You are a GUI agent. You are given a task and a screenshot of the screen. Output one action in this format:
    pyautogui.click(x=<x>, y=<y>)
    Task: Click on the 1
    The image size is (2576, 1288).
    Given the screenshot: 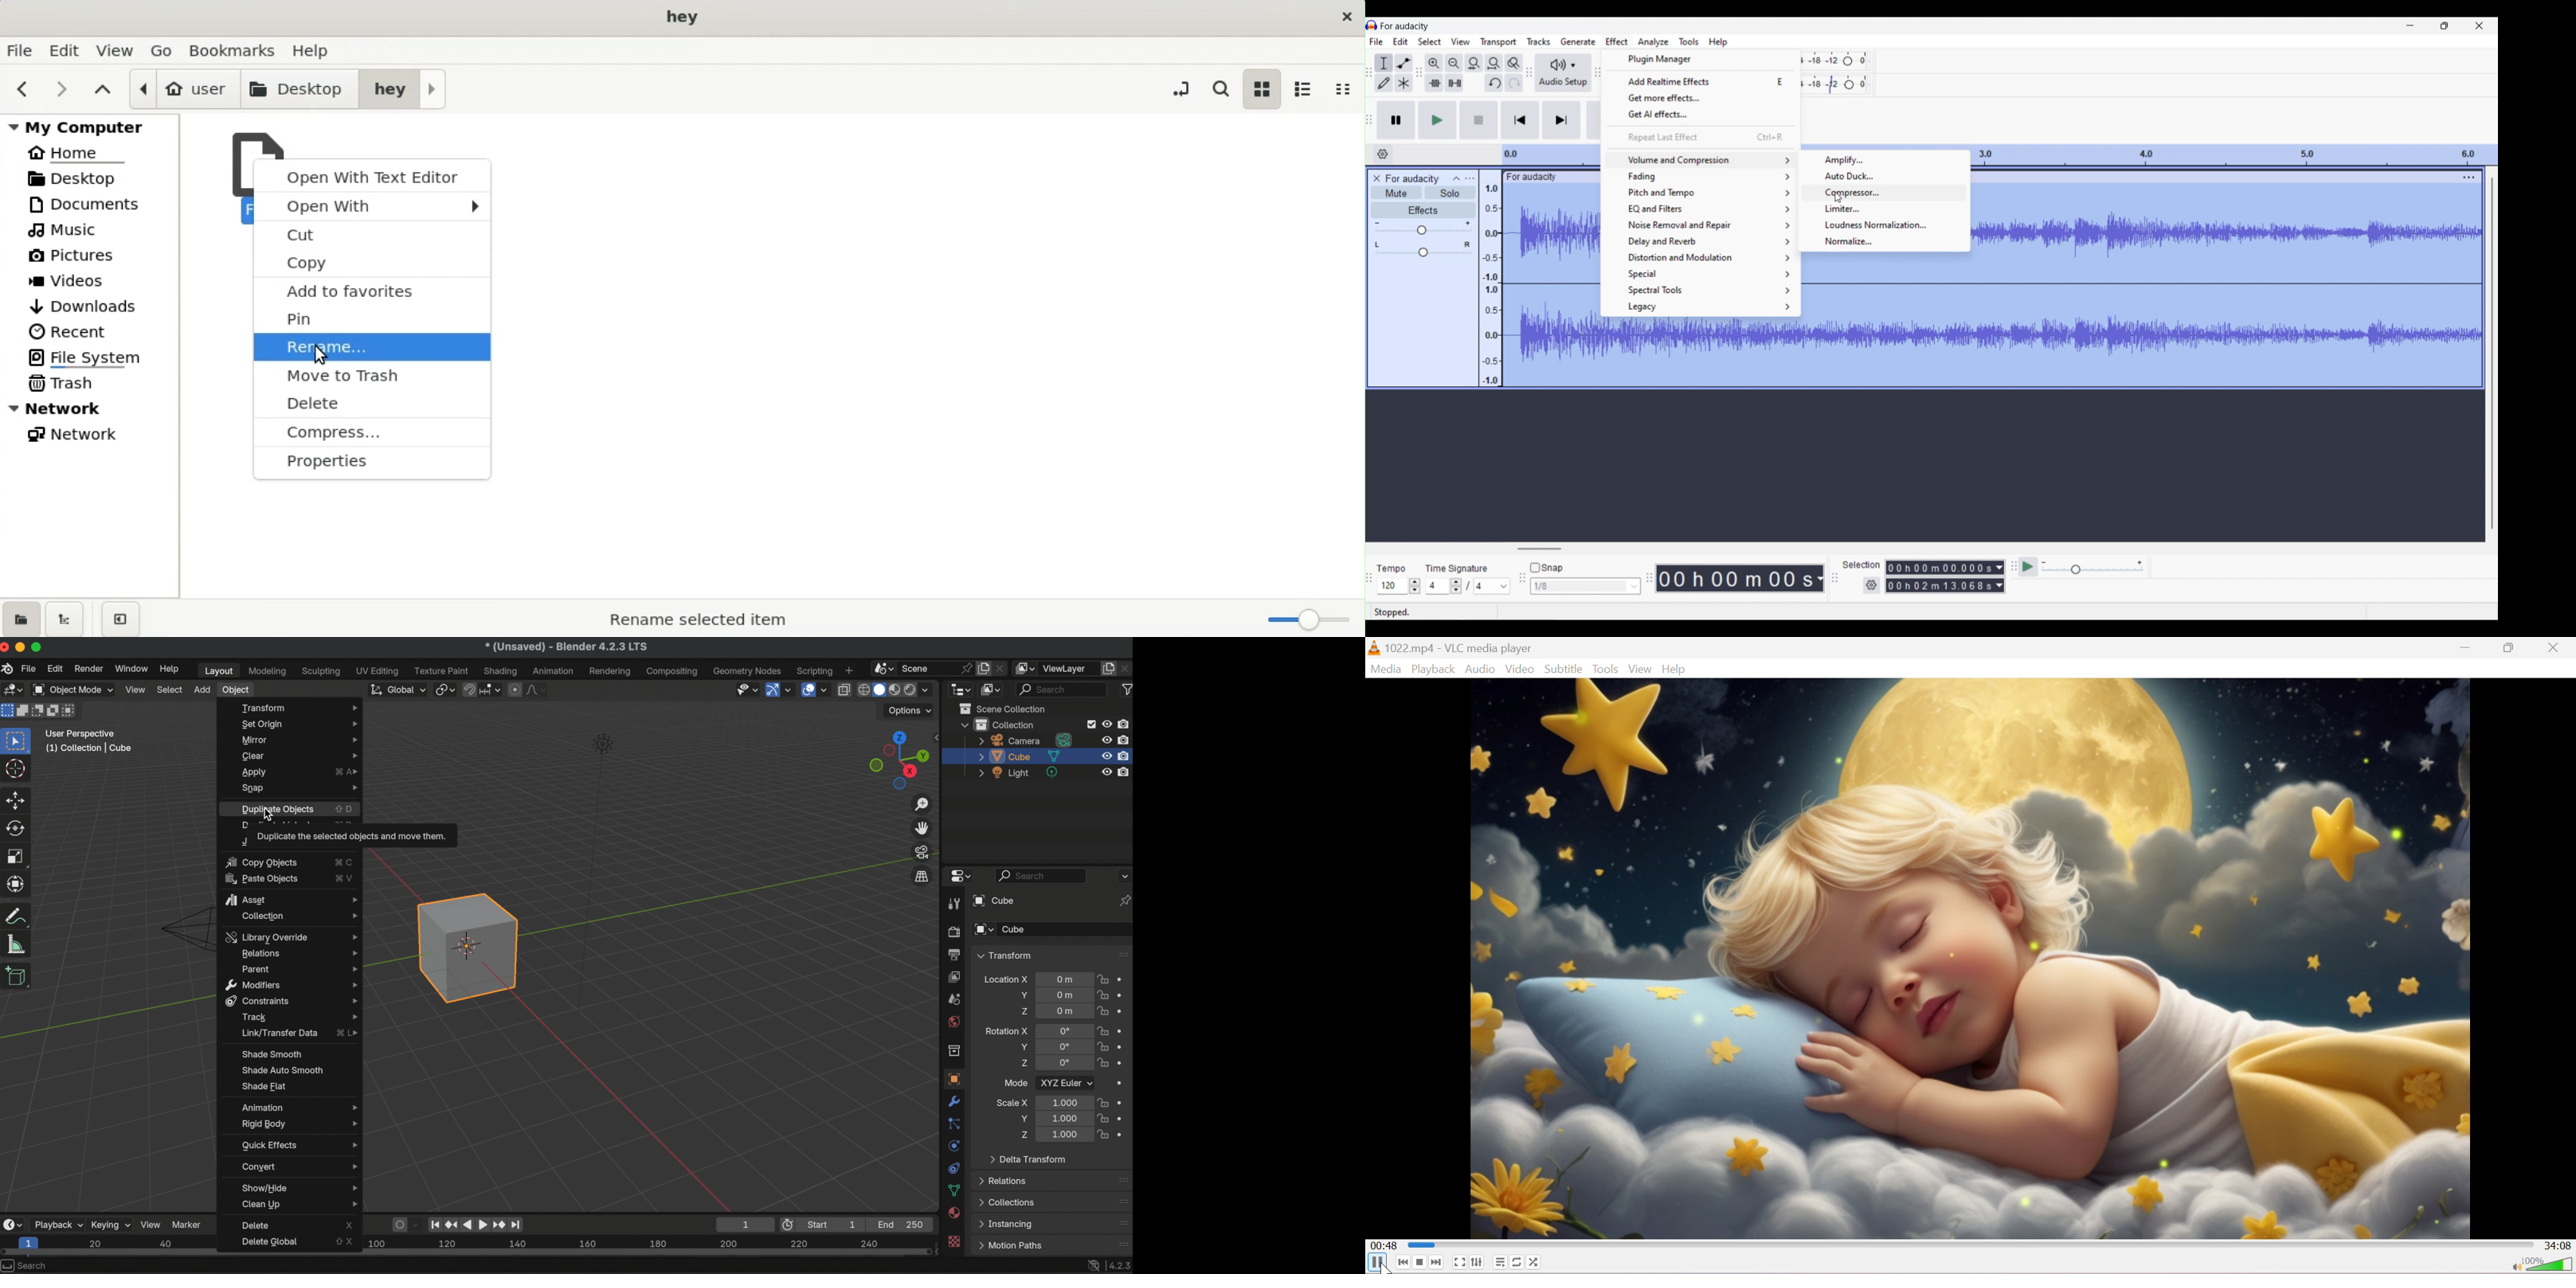 What is the action you would take?
    pyautogui.click(x=743, y=1224)
    